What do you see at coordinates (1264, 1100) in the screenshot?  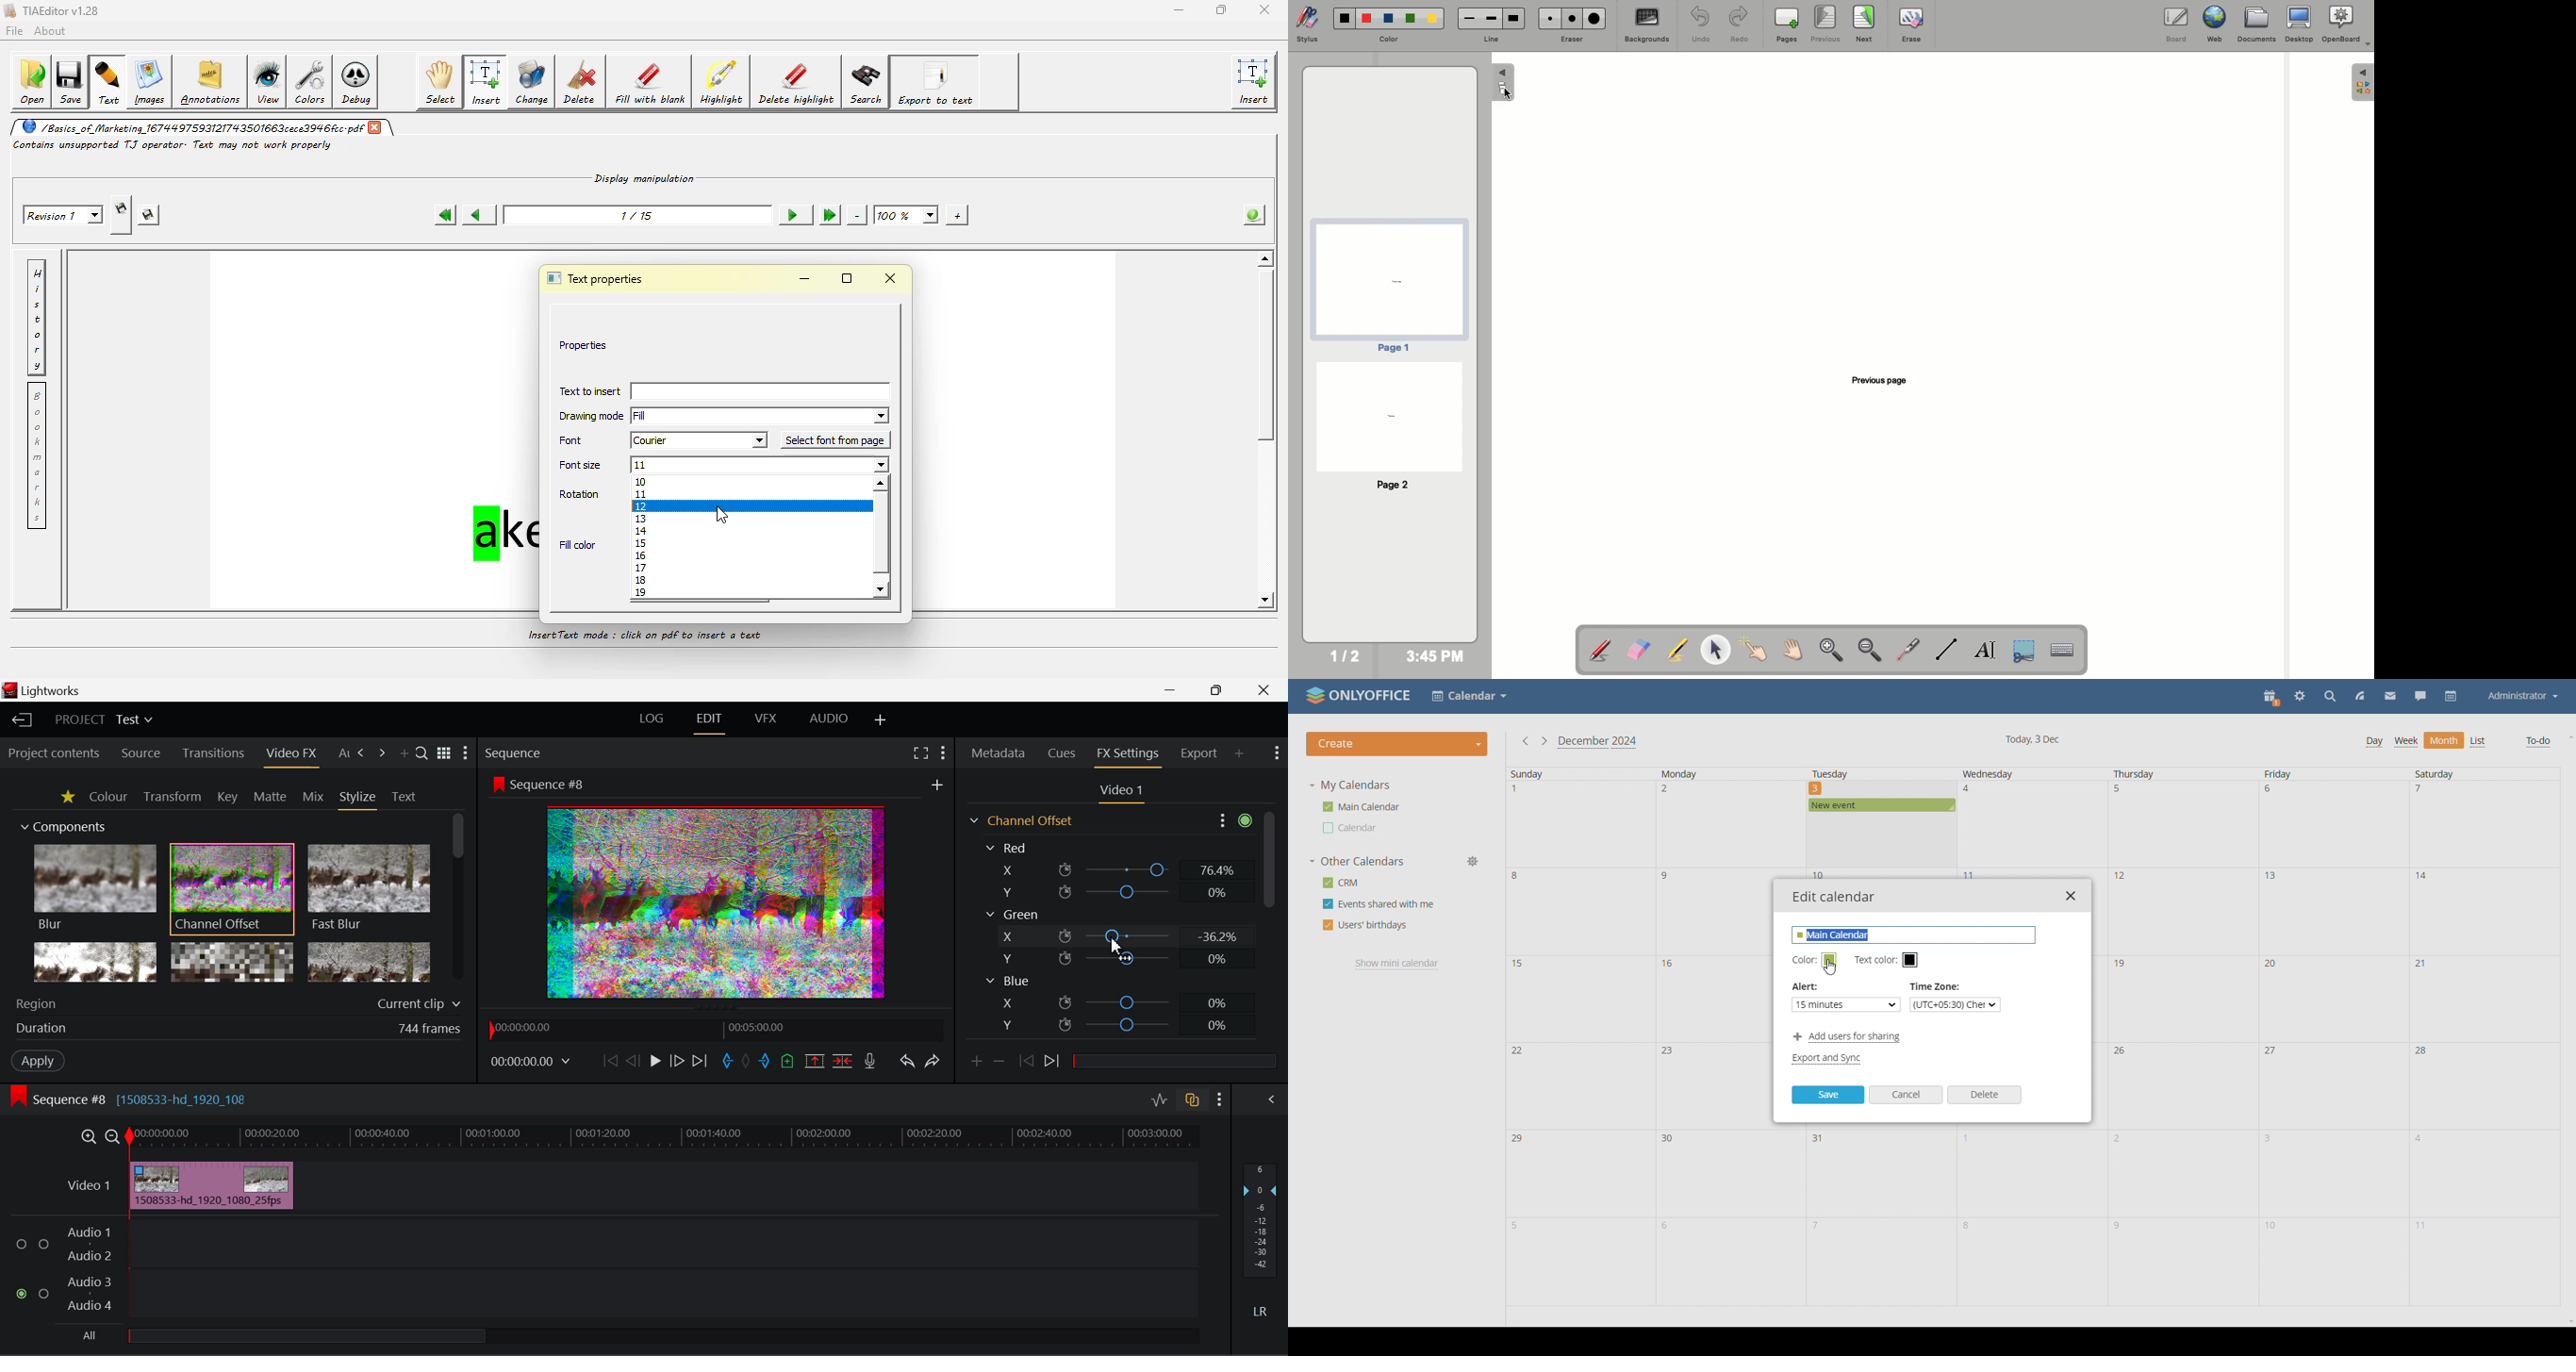 I see `Show Audio Mix` at bounding box center [1264, 1100].